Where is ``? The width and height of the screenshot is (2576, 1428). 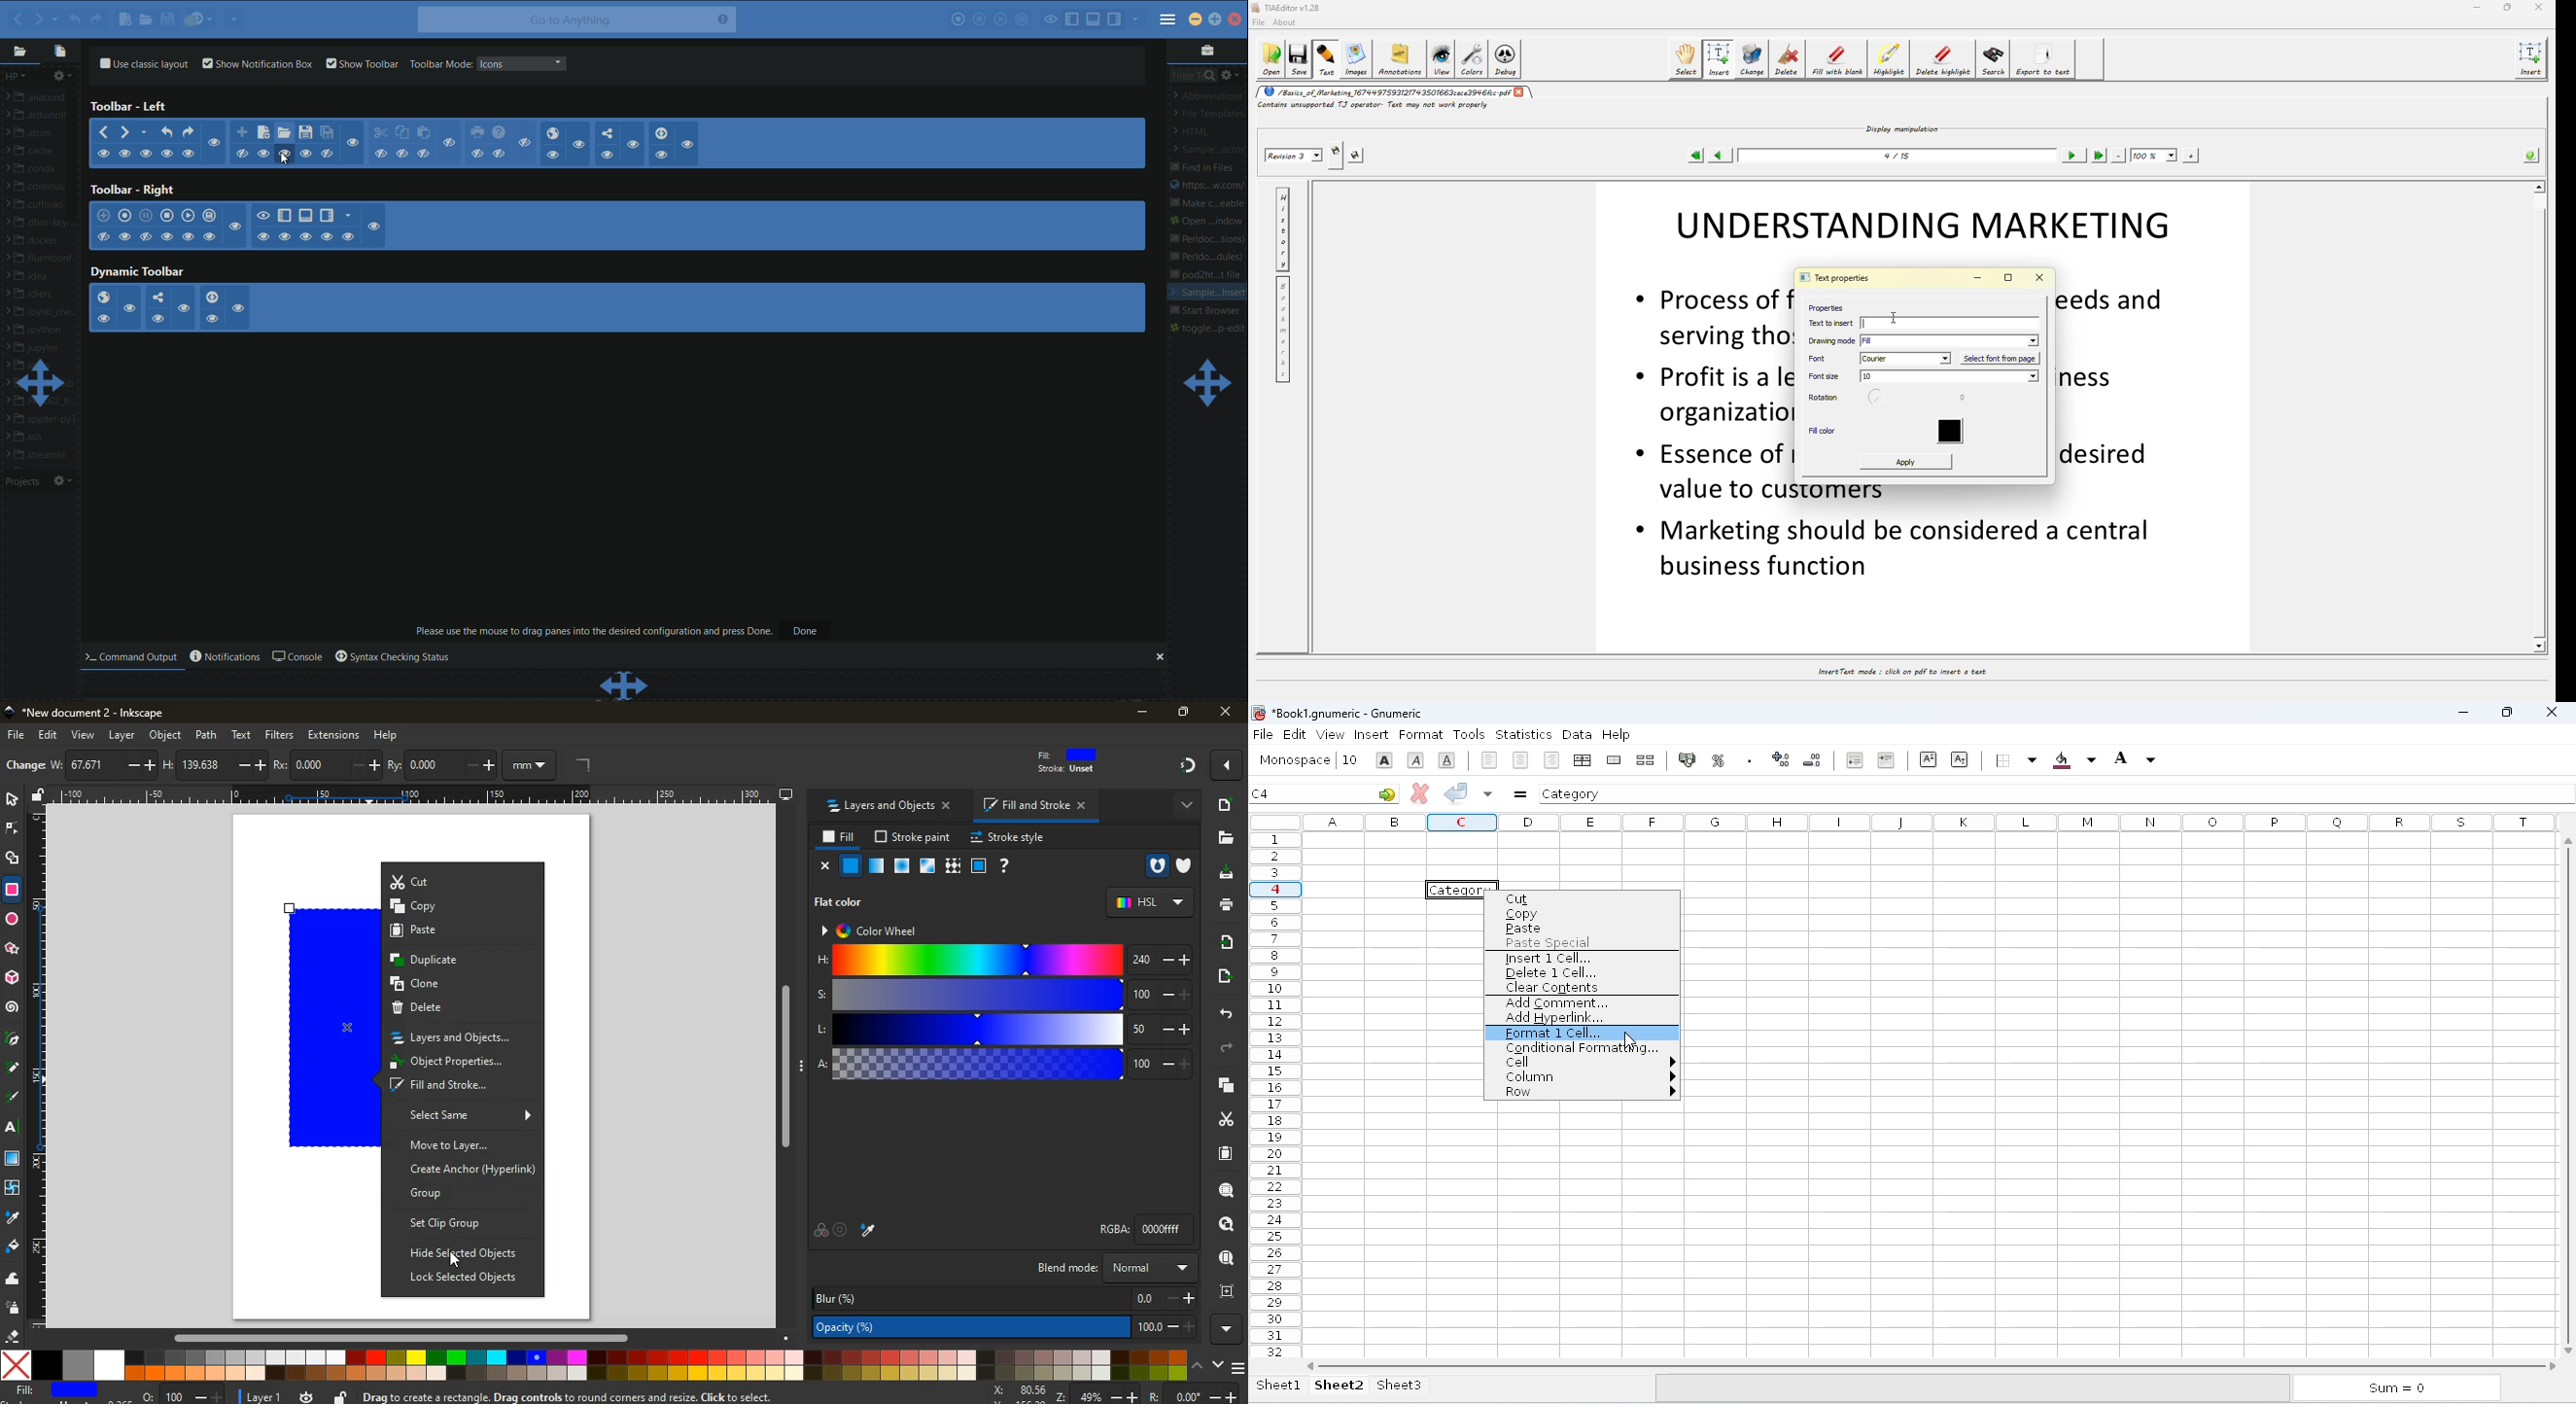
 is located at coordinates (1181, 765).